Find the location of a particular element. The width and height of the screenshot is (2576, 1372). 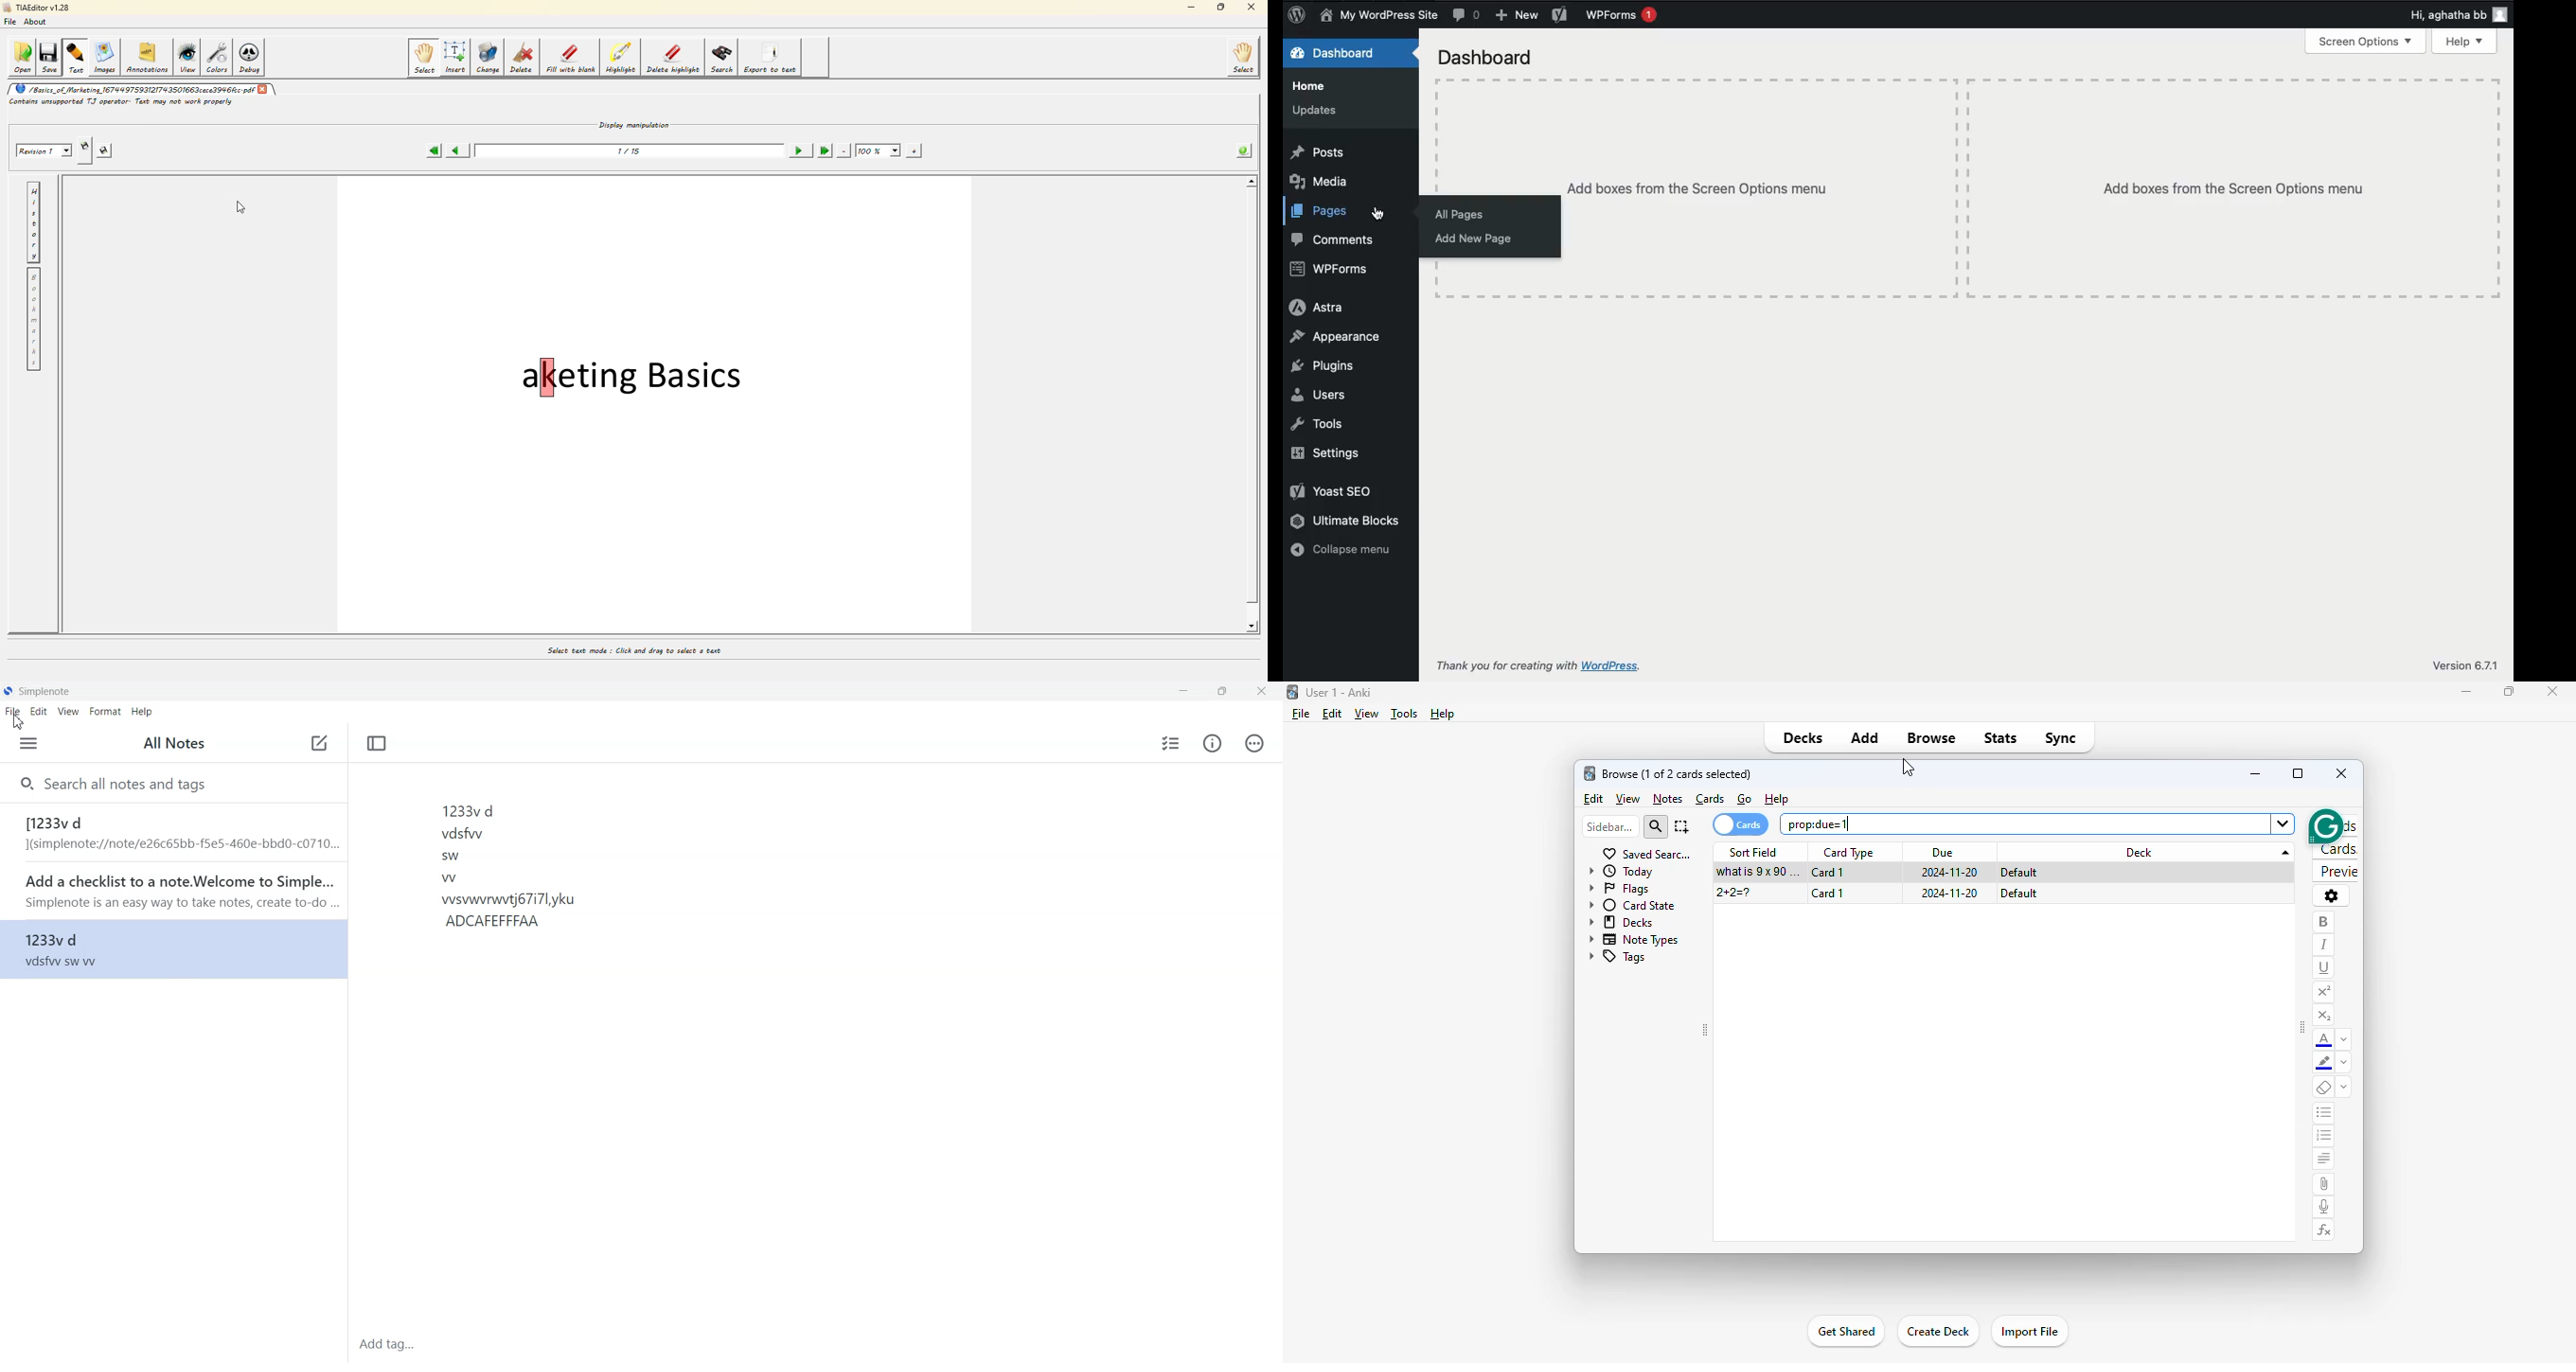

Users is located at coordinates (1317, 395).